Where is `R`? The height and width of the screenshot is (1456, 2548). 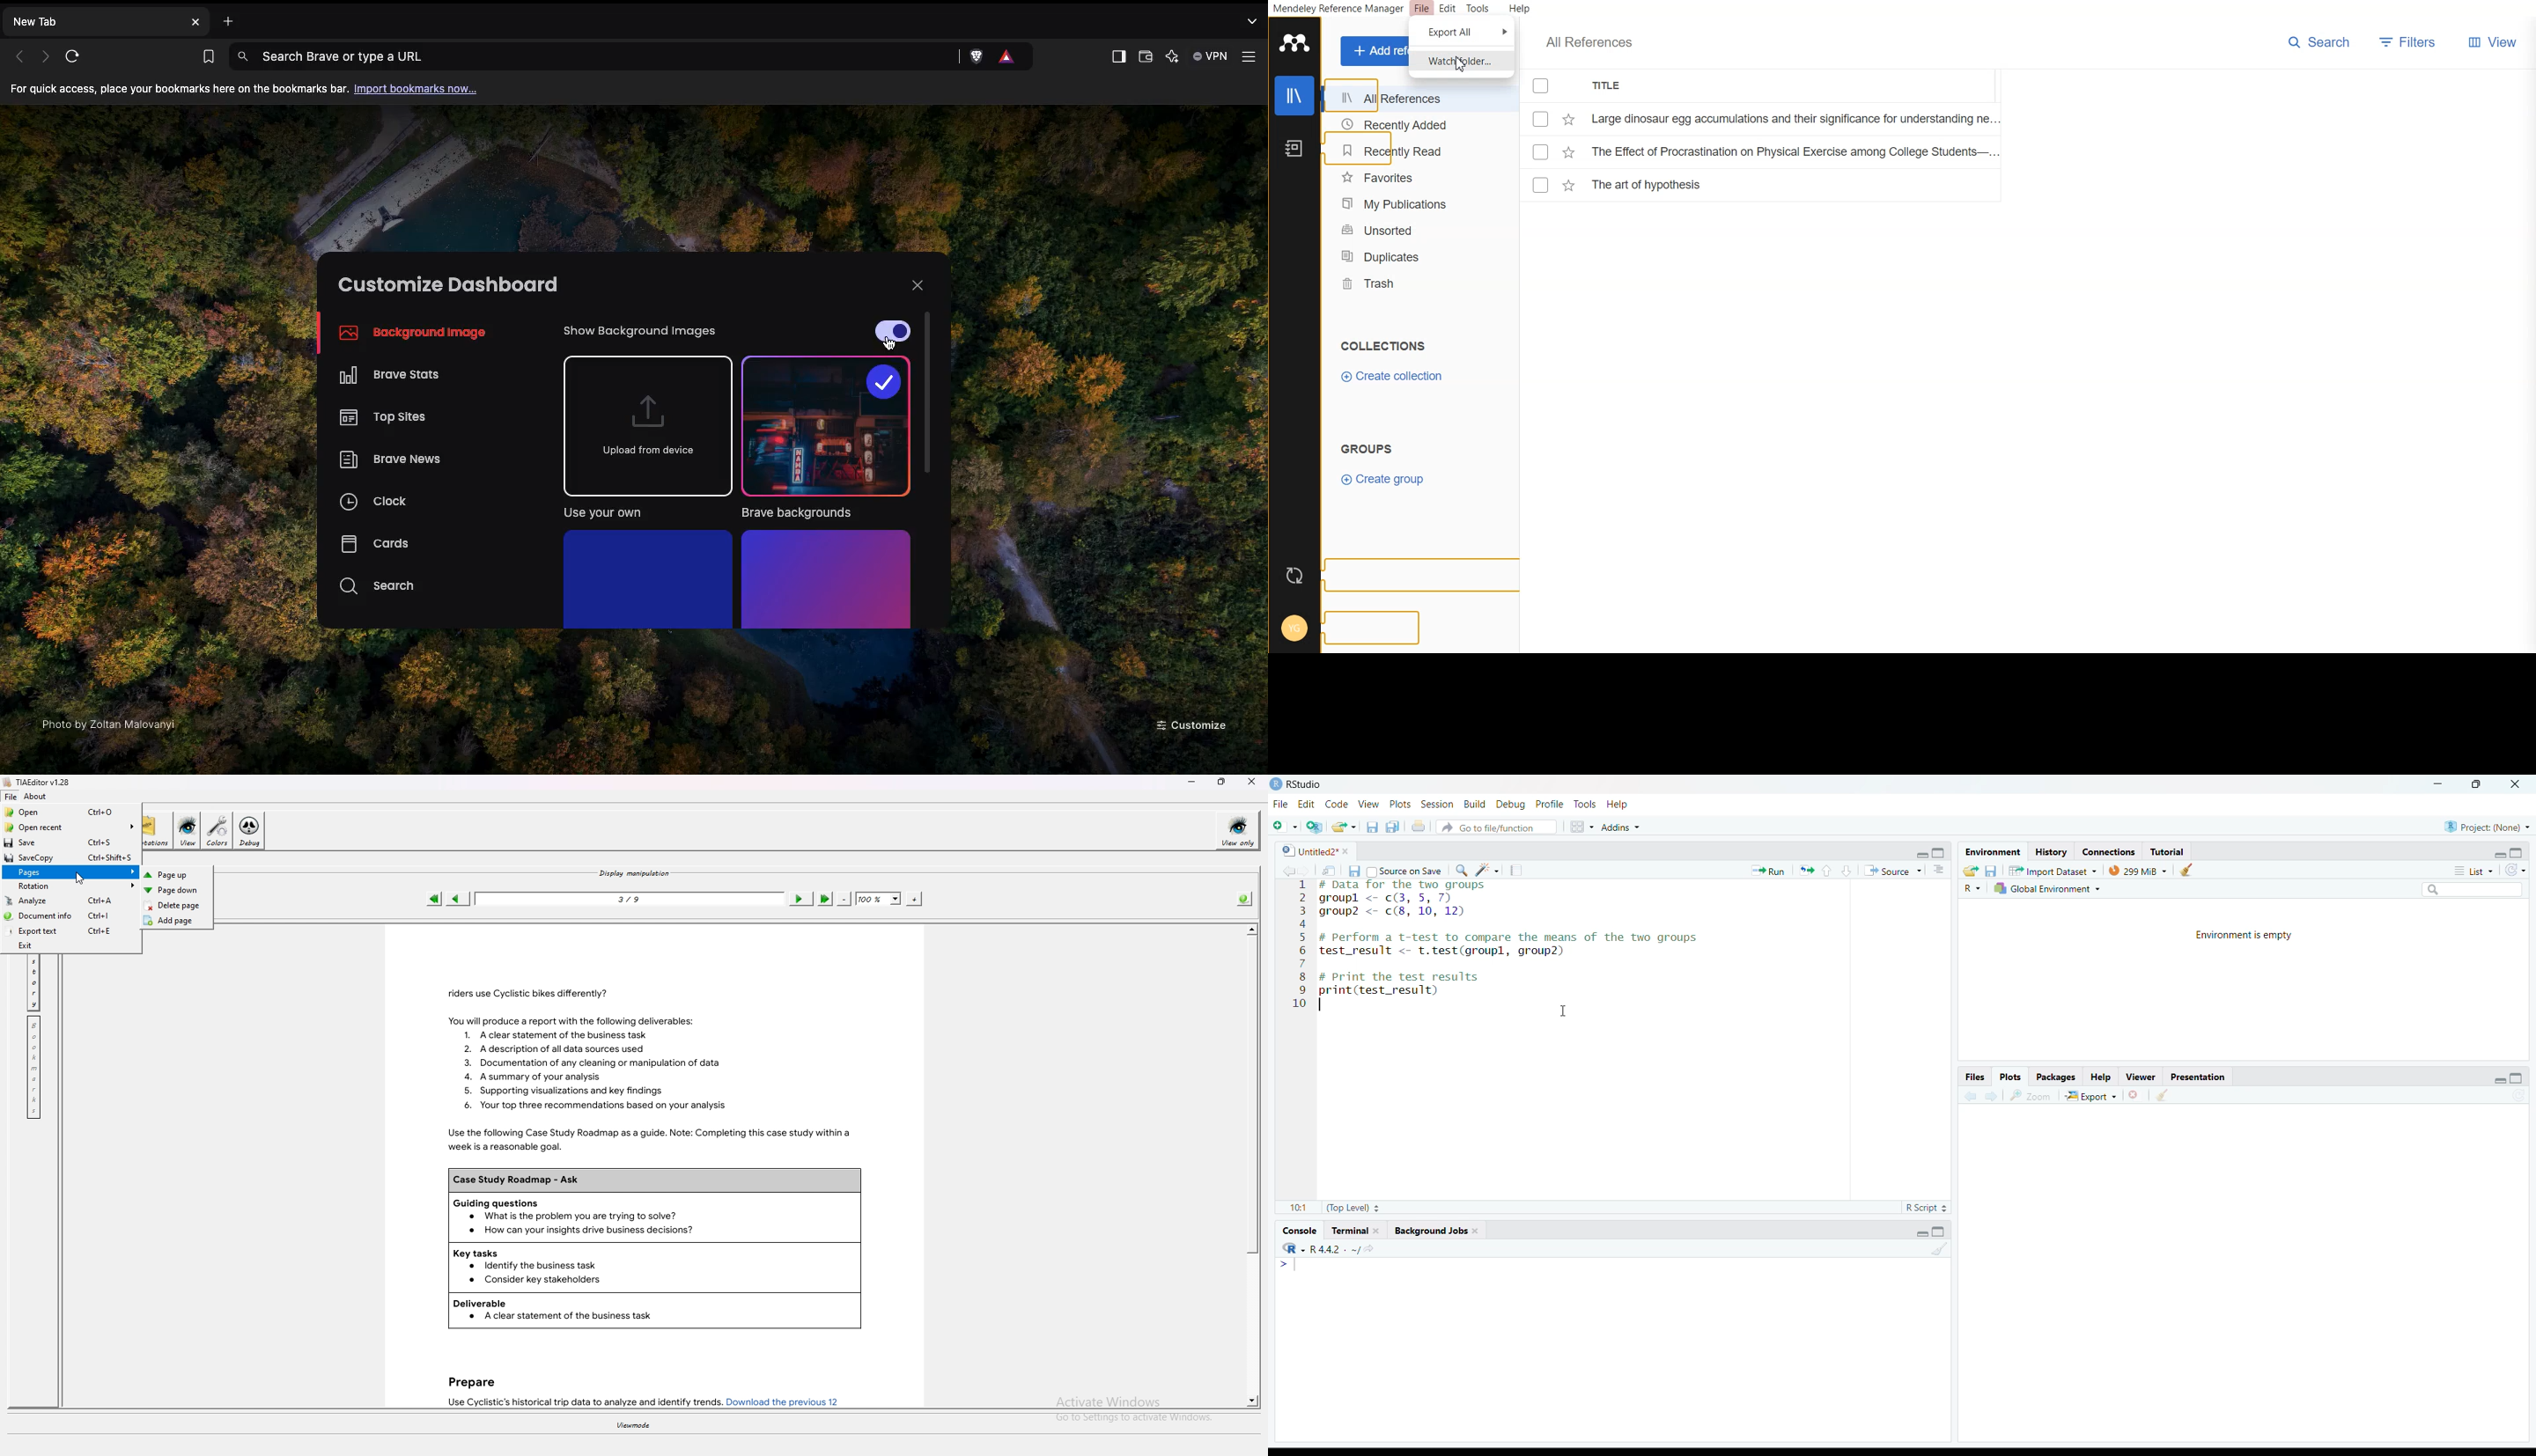 R is located at coordinates (1971, 889).